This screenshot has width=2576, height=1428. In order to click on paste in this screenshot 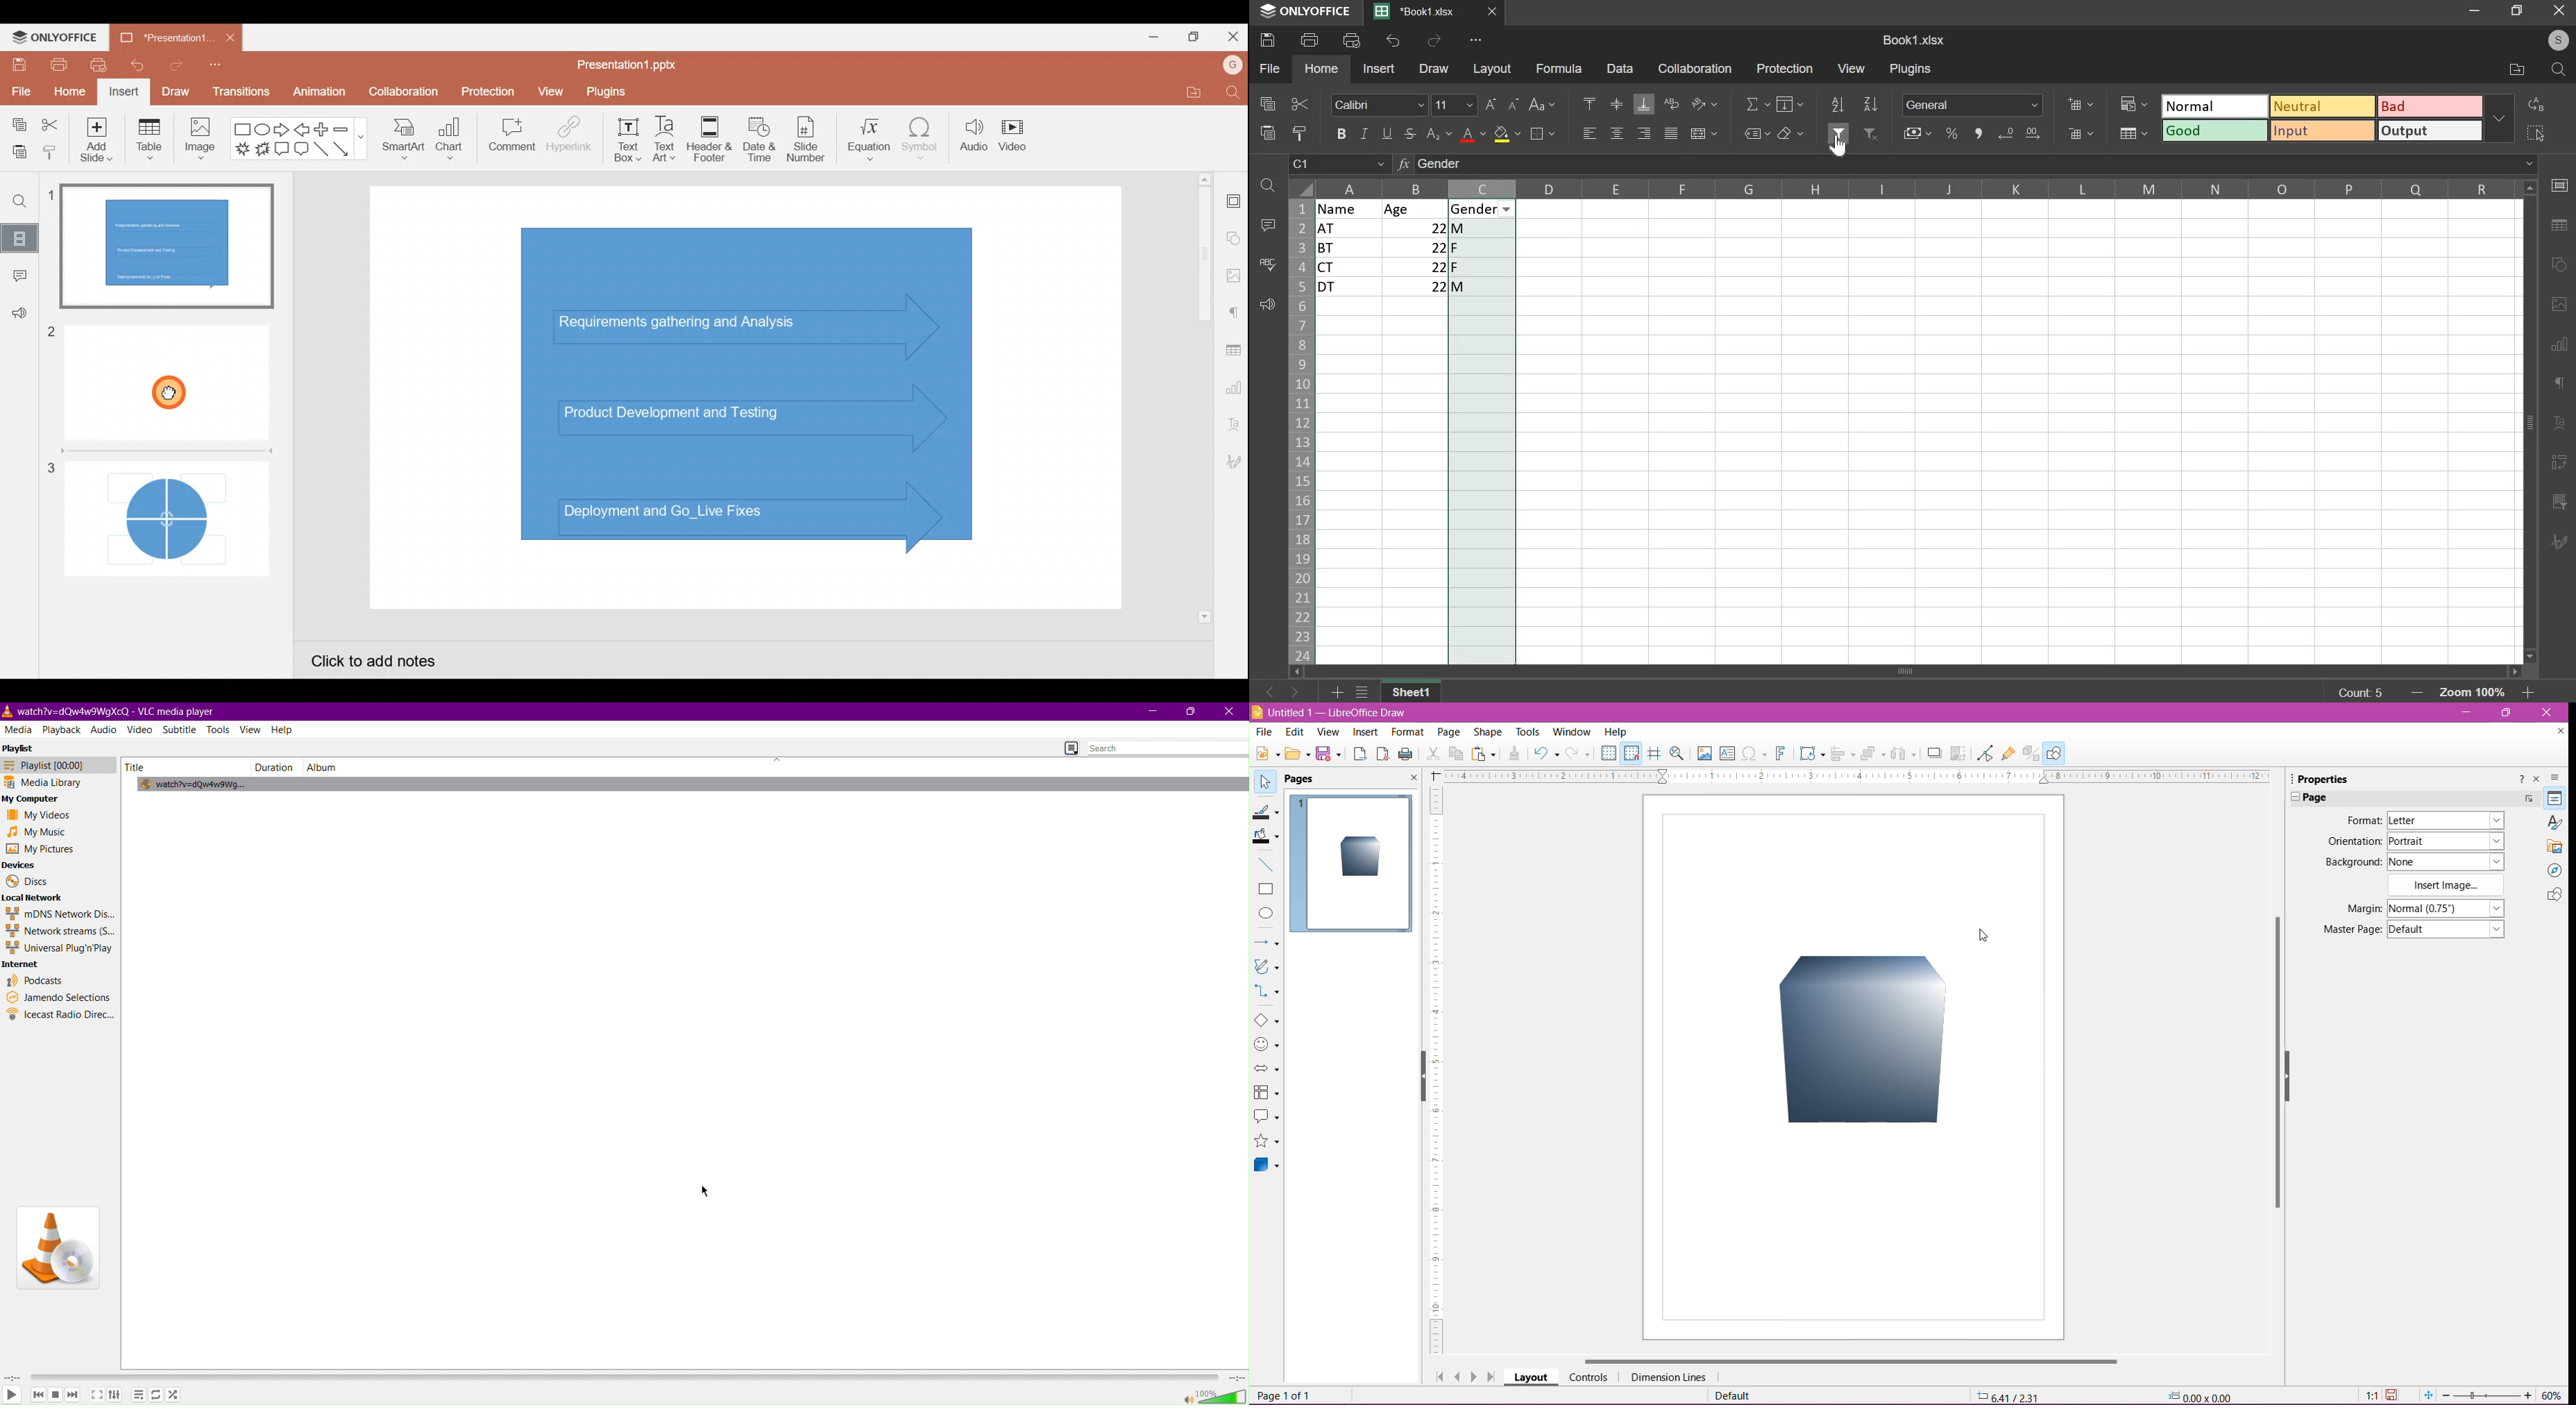, I will do `click(1266, 133)`.